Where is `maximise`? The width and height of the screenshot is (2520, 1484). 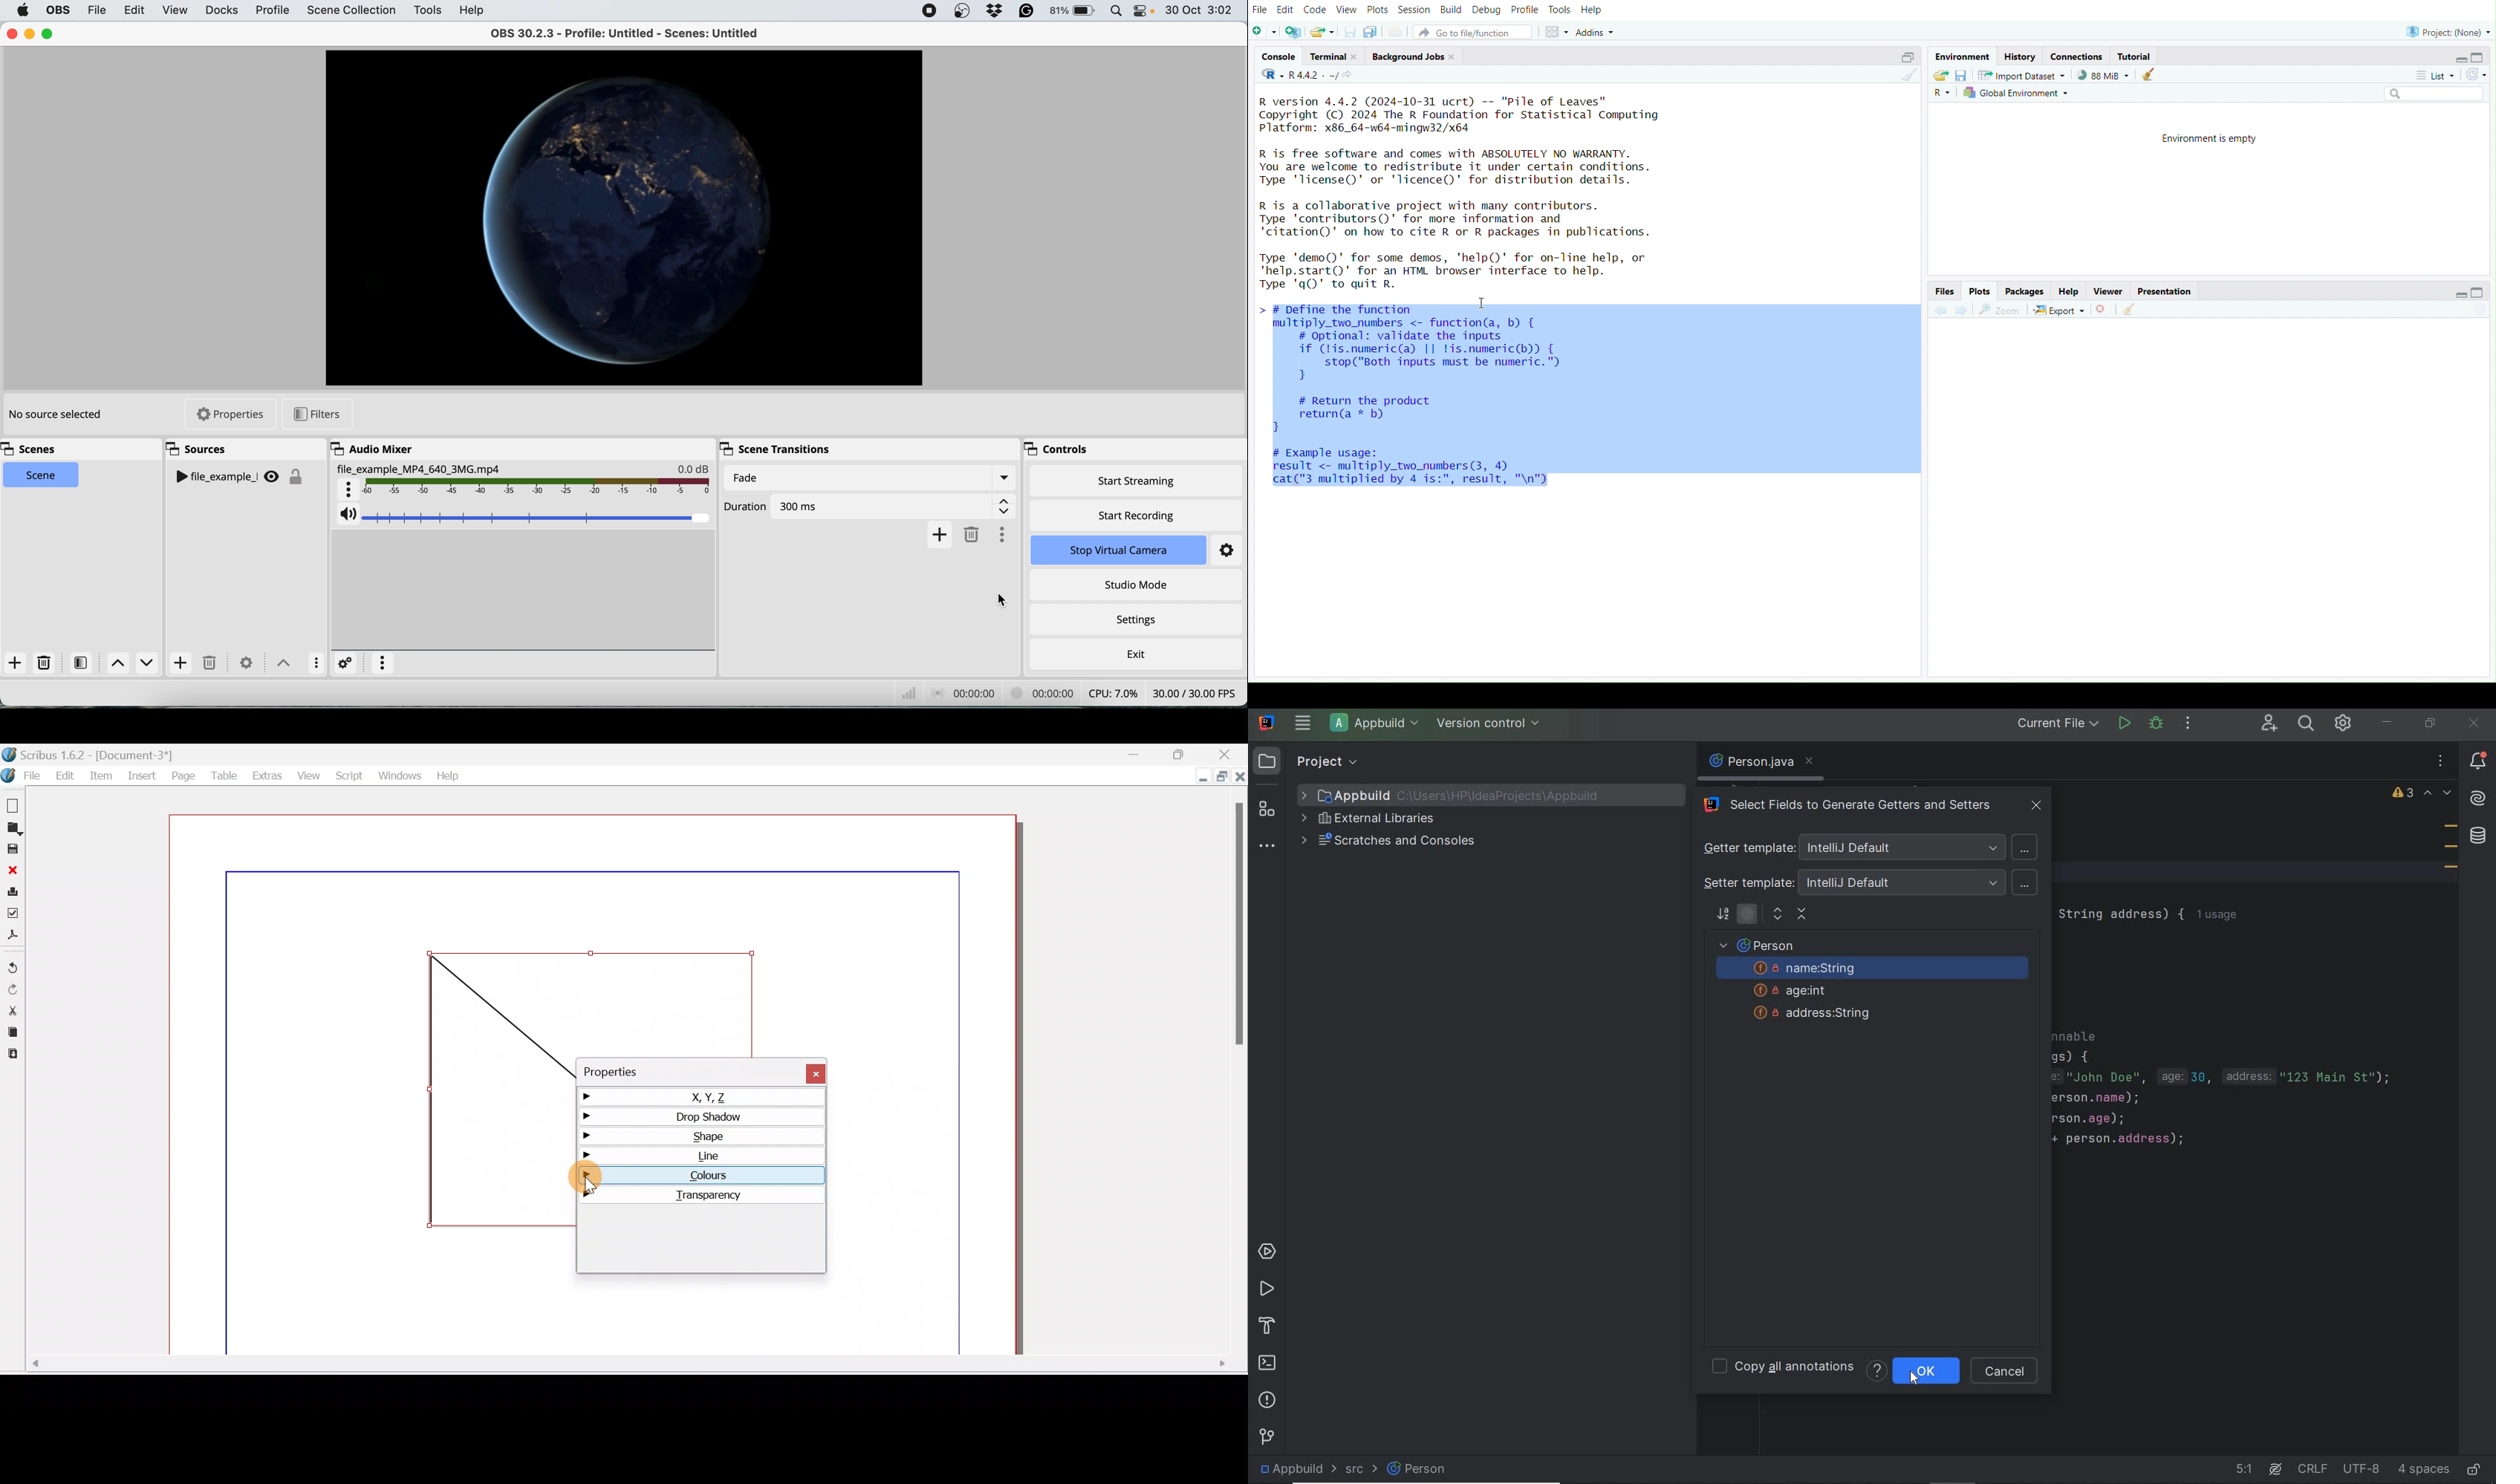 maximise is located at coordinates (48, 33).